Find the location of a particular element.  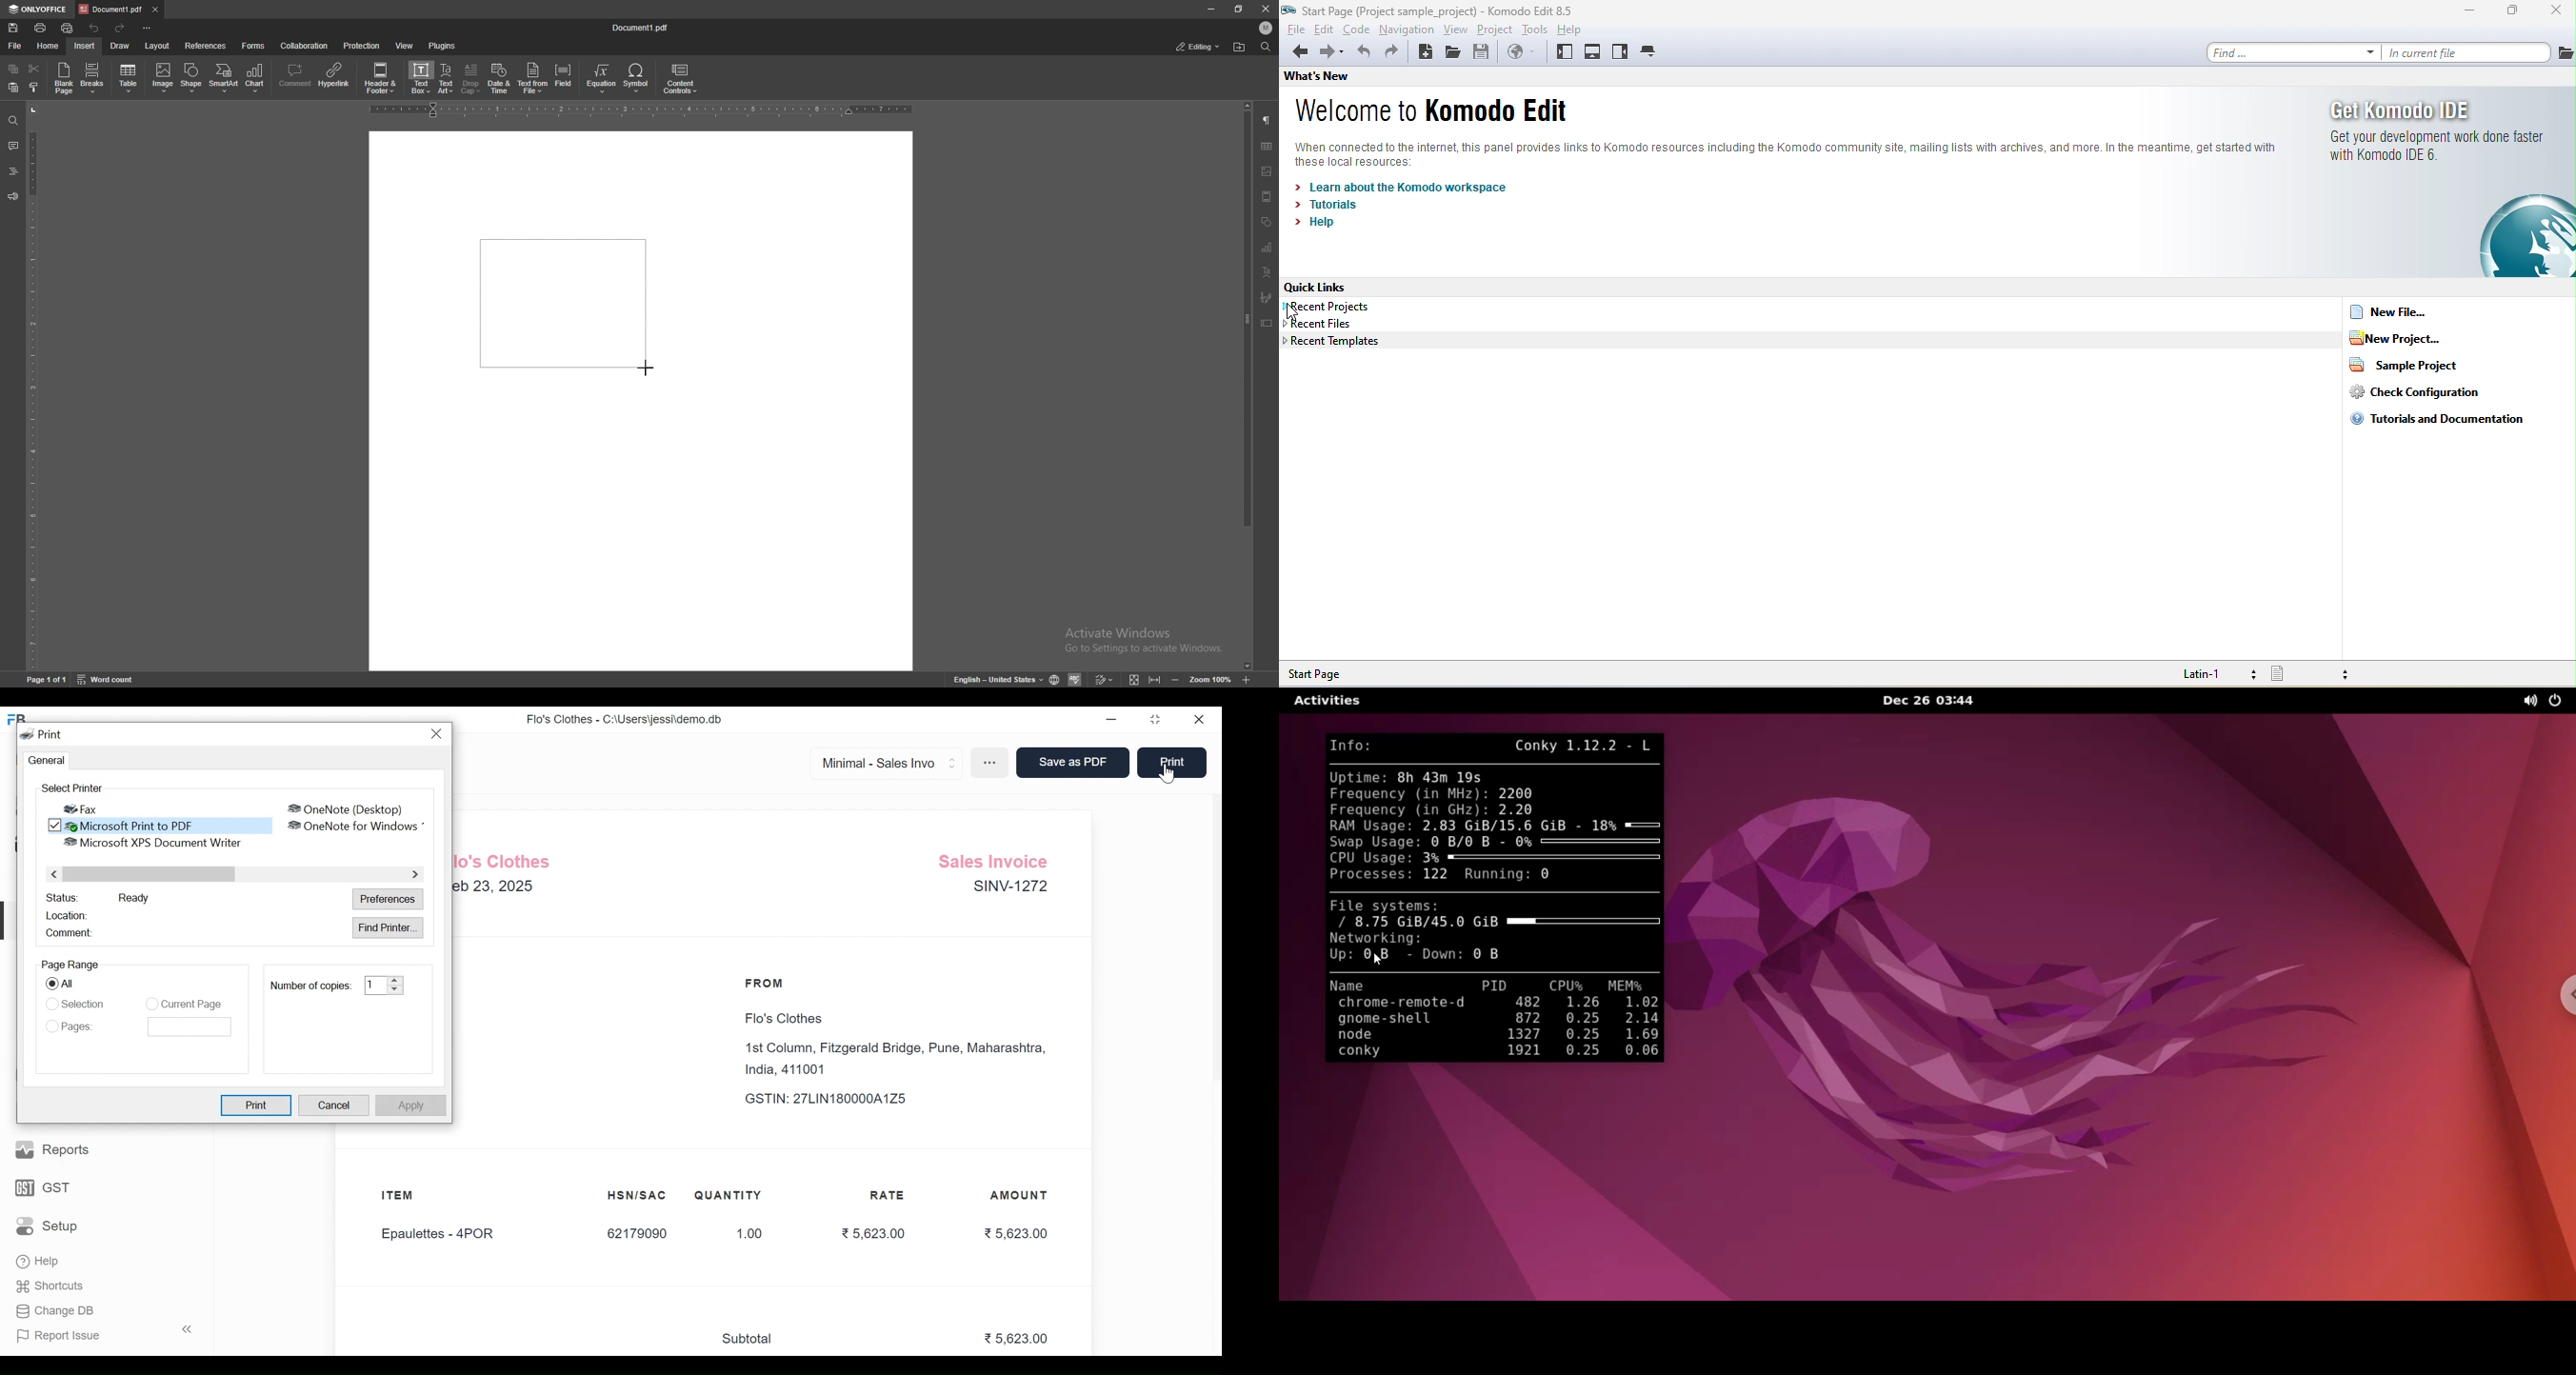

feedback is located at coordinates (13, 196).